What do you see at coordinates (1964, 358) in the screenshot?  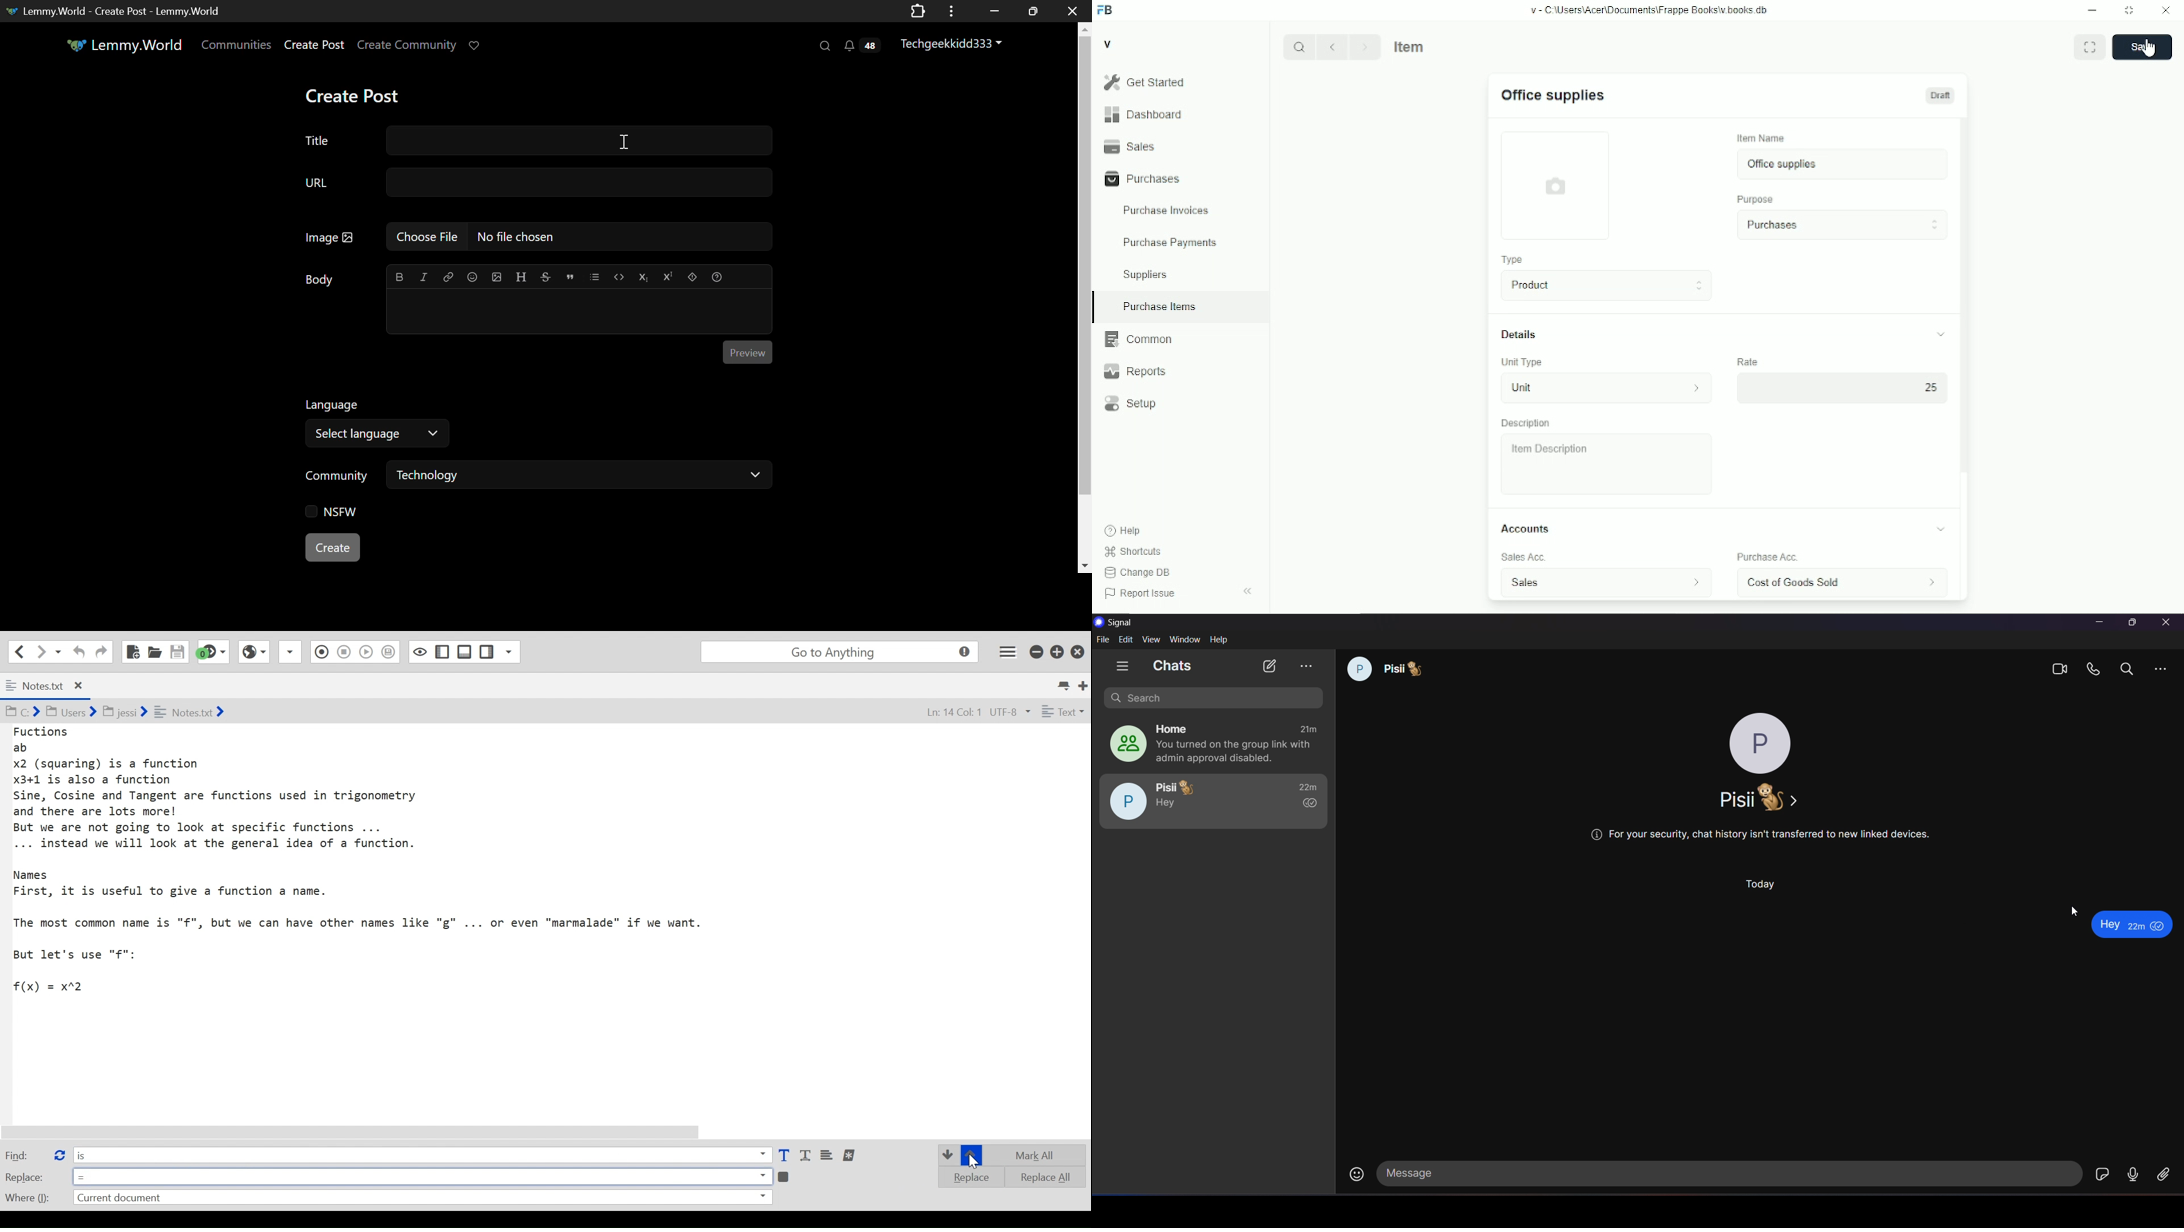 I see `scroll bar` at bounding box center [1964, 358].